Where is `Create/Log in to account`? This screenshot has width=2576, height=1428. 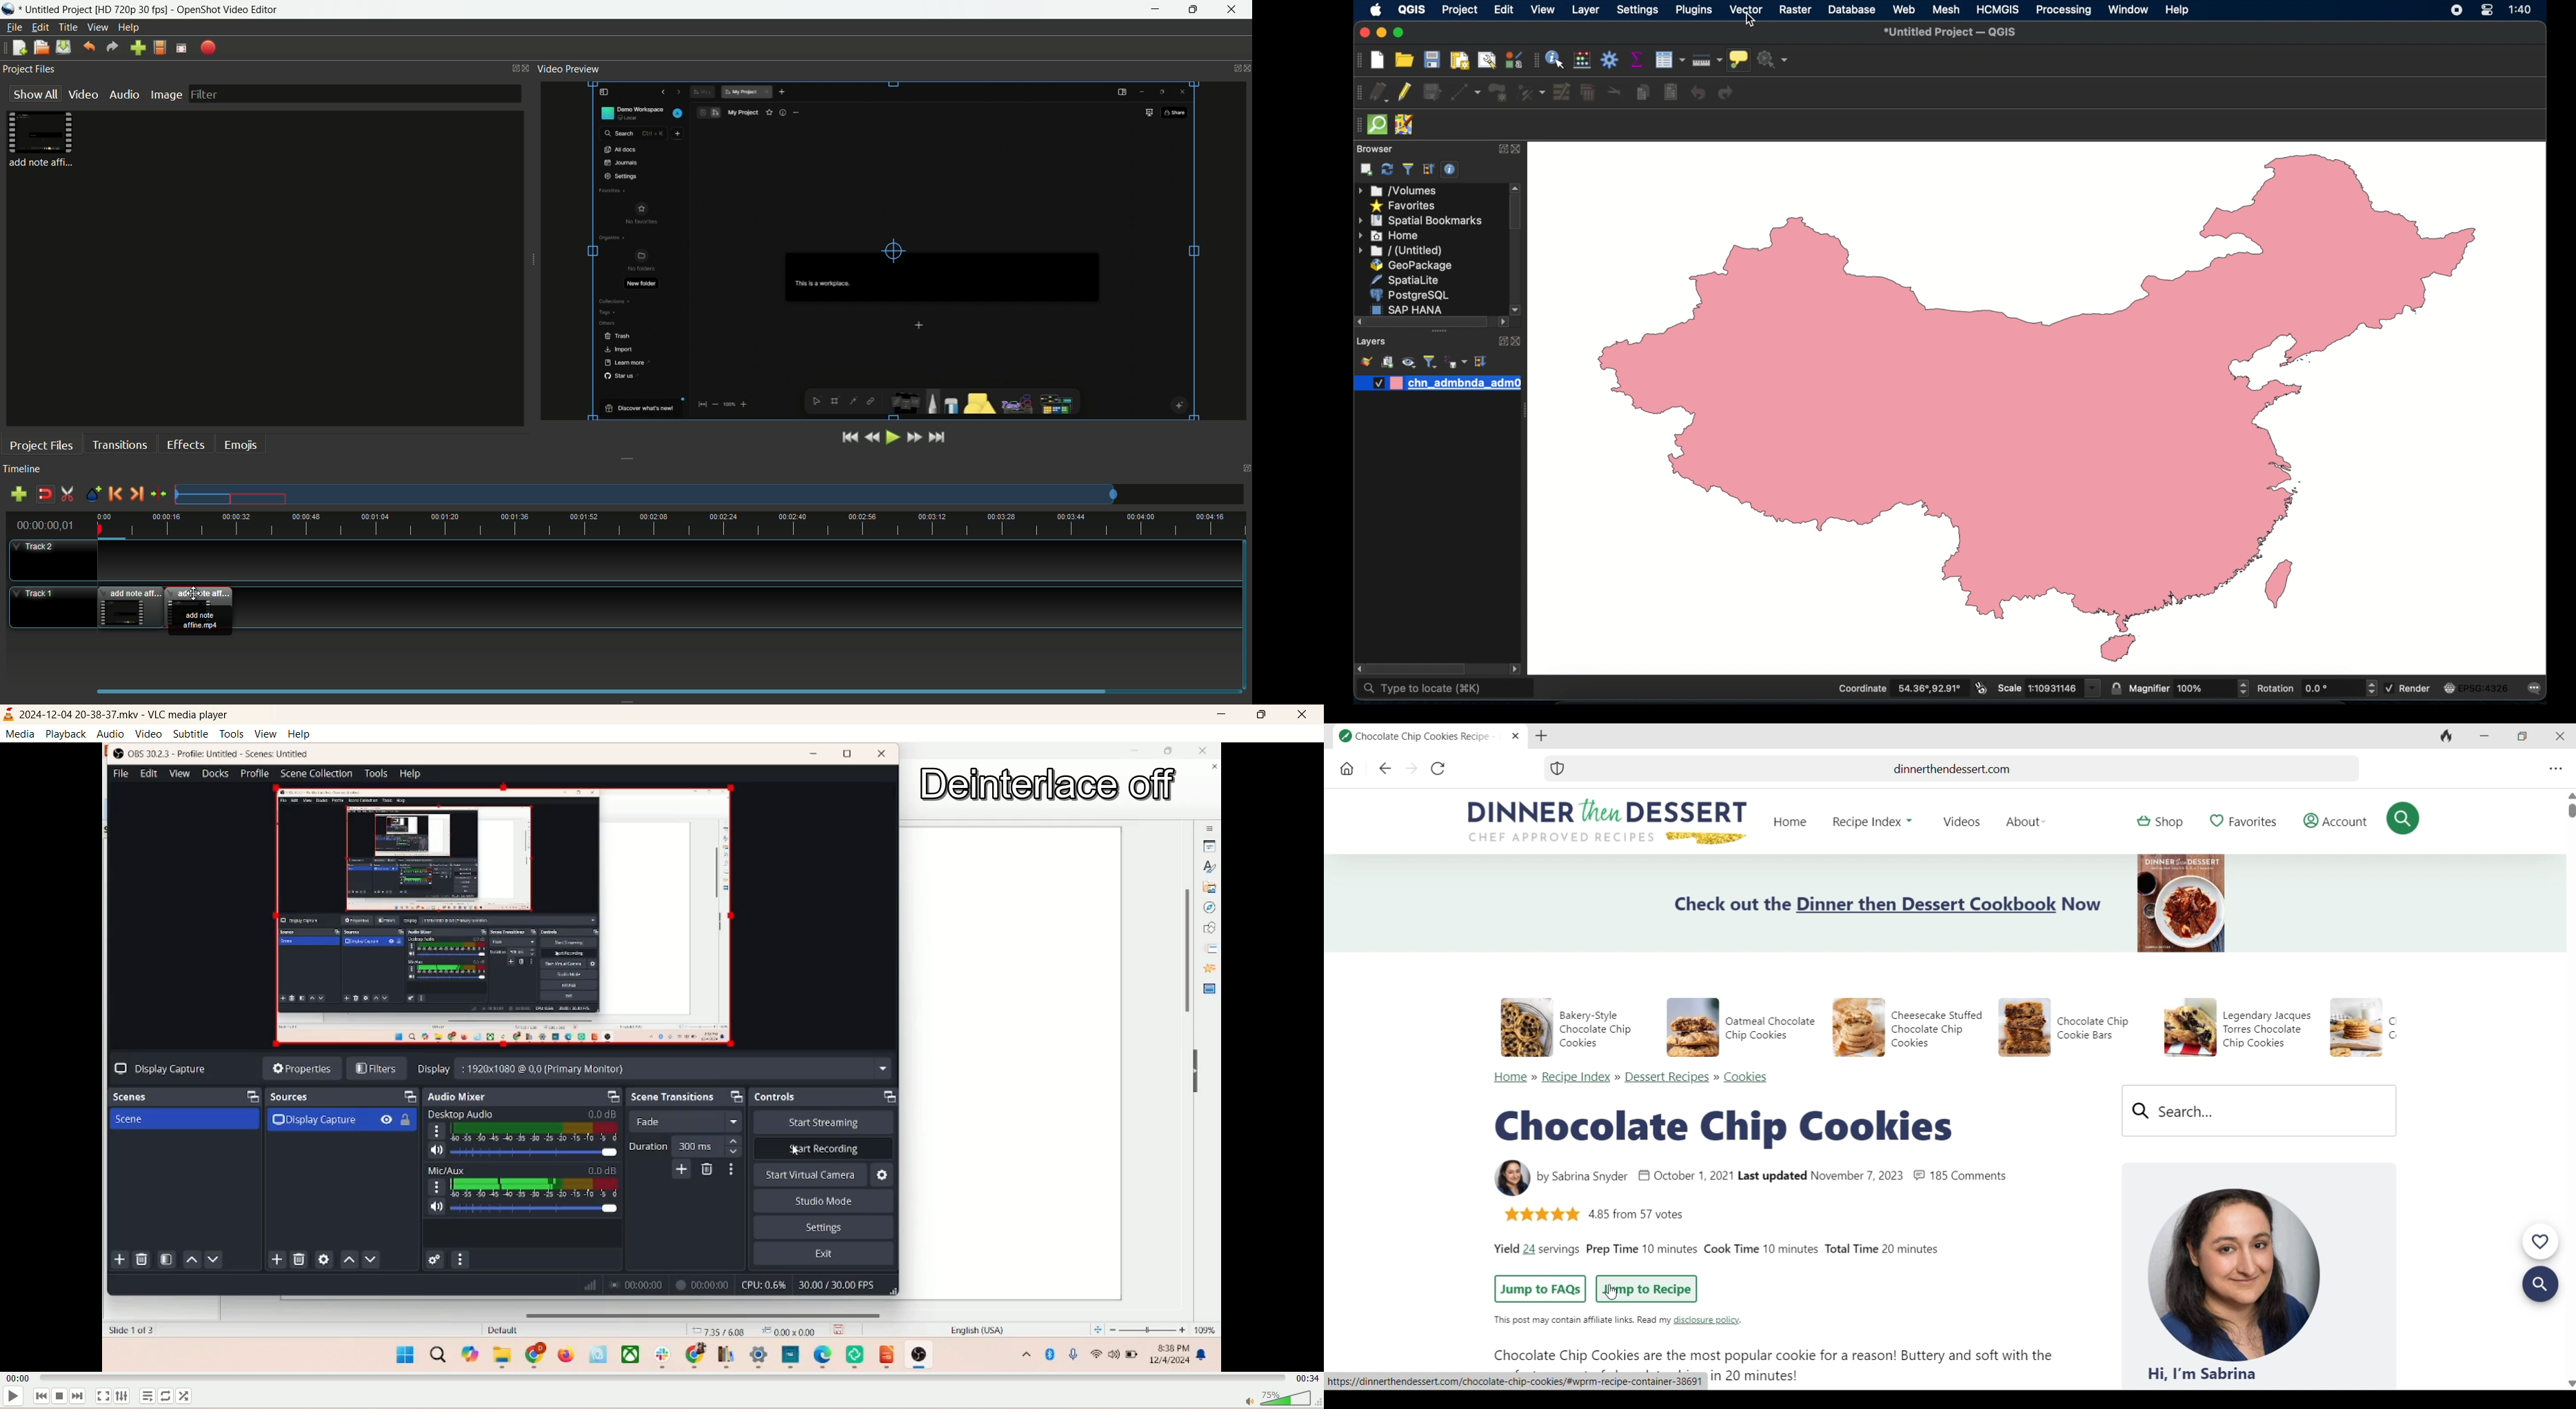
Create/Log in to account is located at coordinates (2337, 821).